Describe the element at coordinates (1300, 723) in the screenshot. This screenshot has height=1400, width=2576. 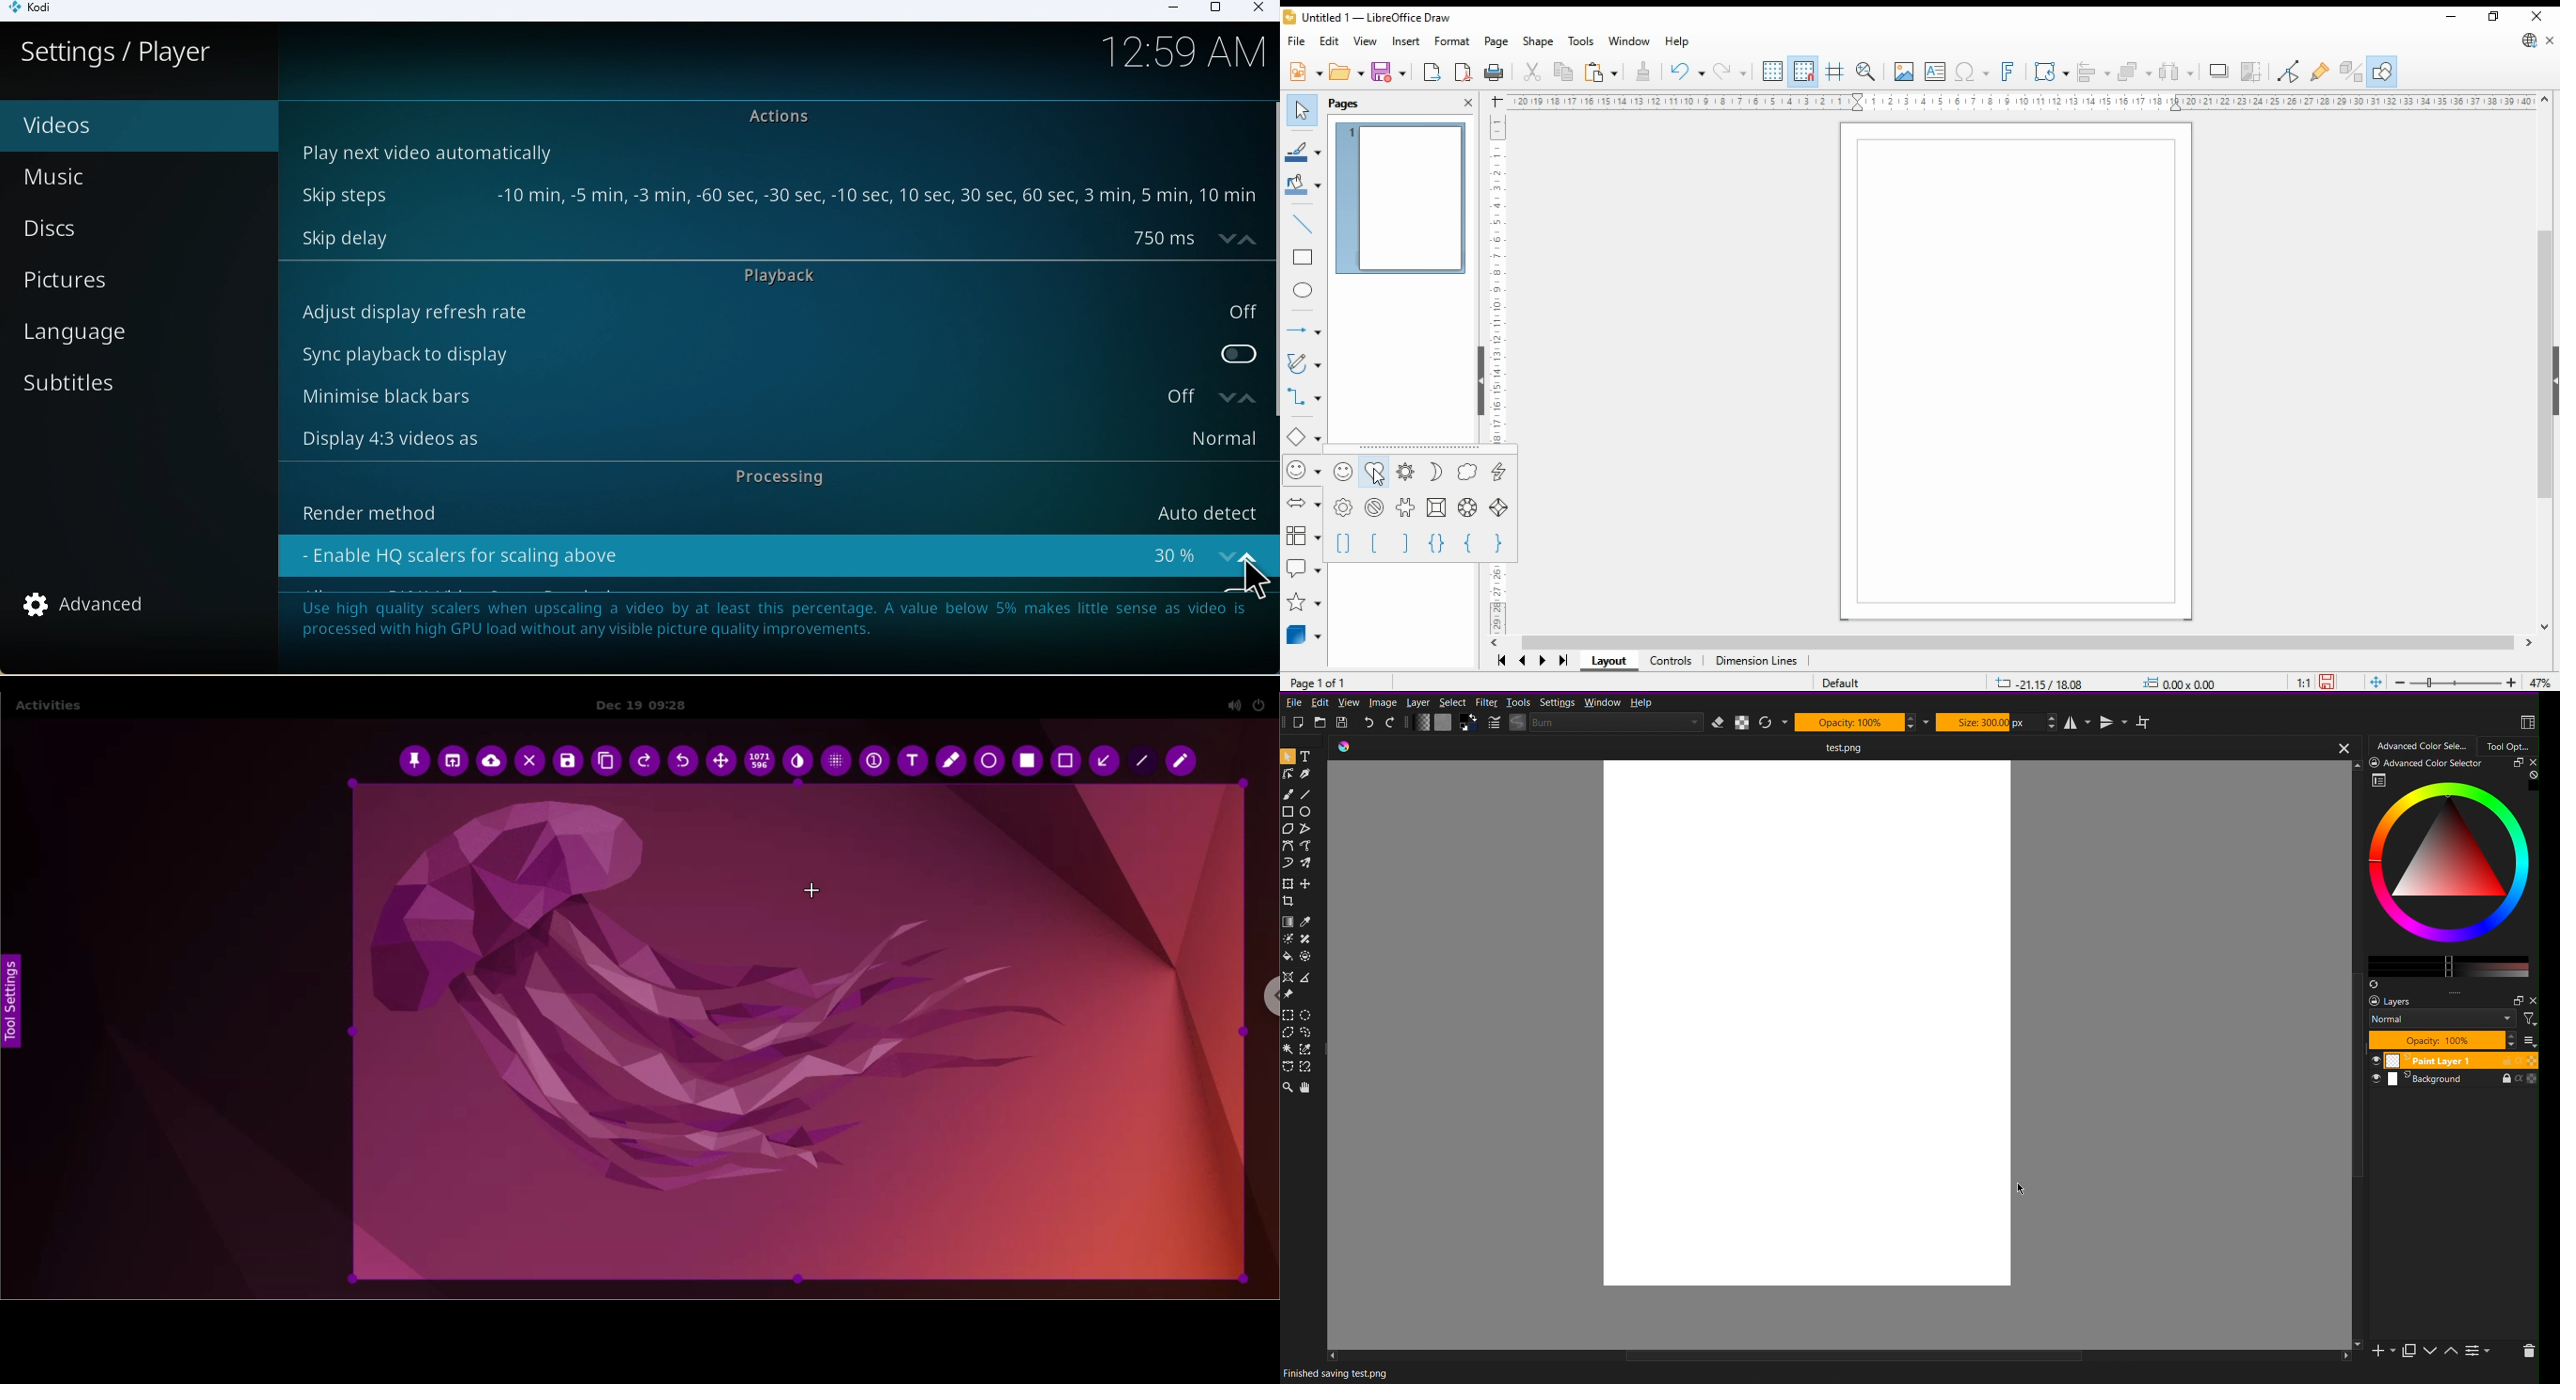
I see `New` at that location.